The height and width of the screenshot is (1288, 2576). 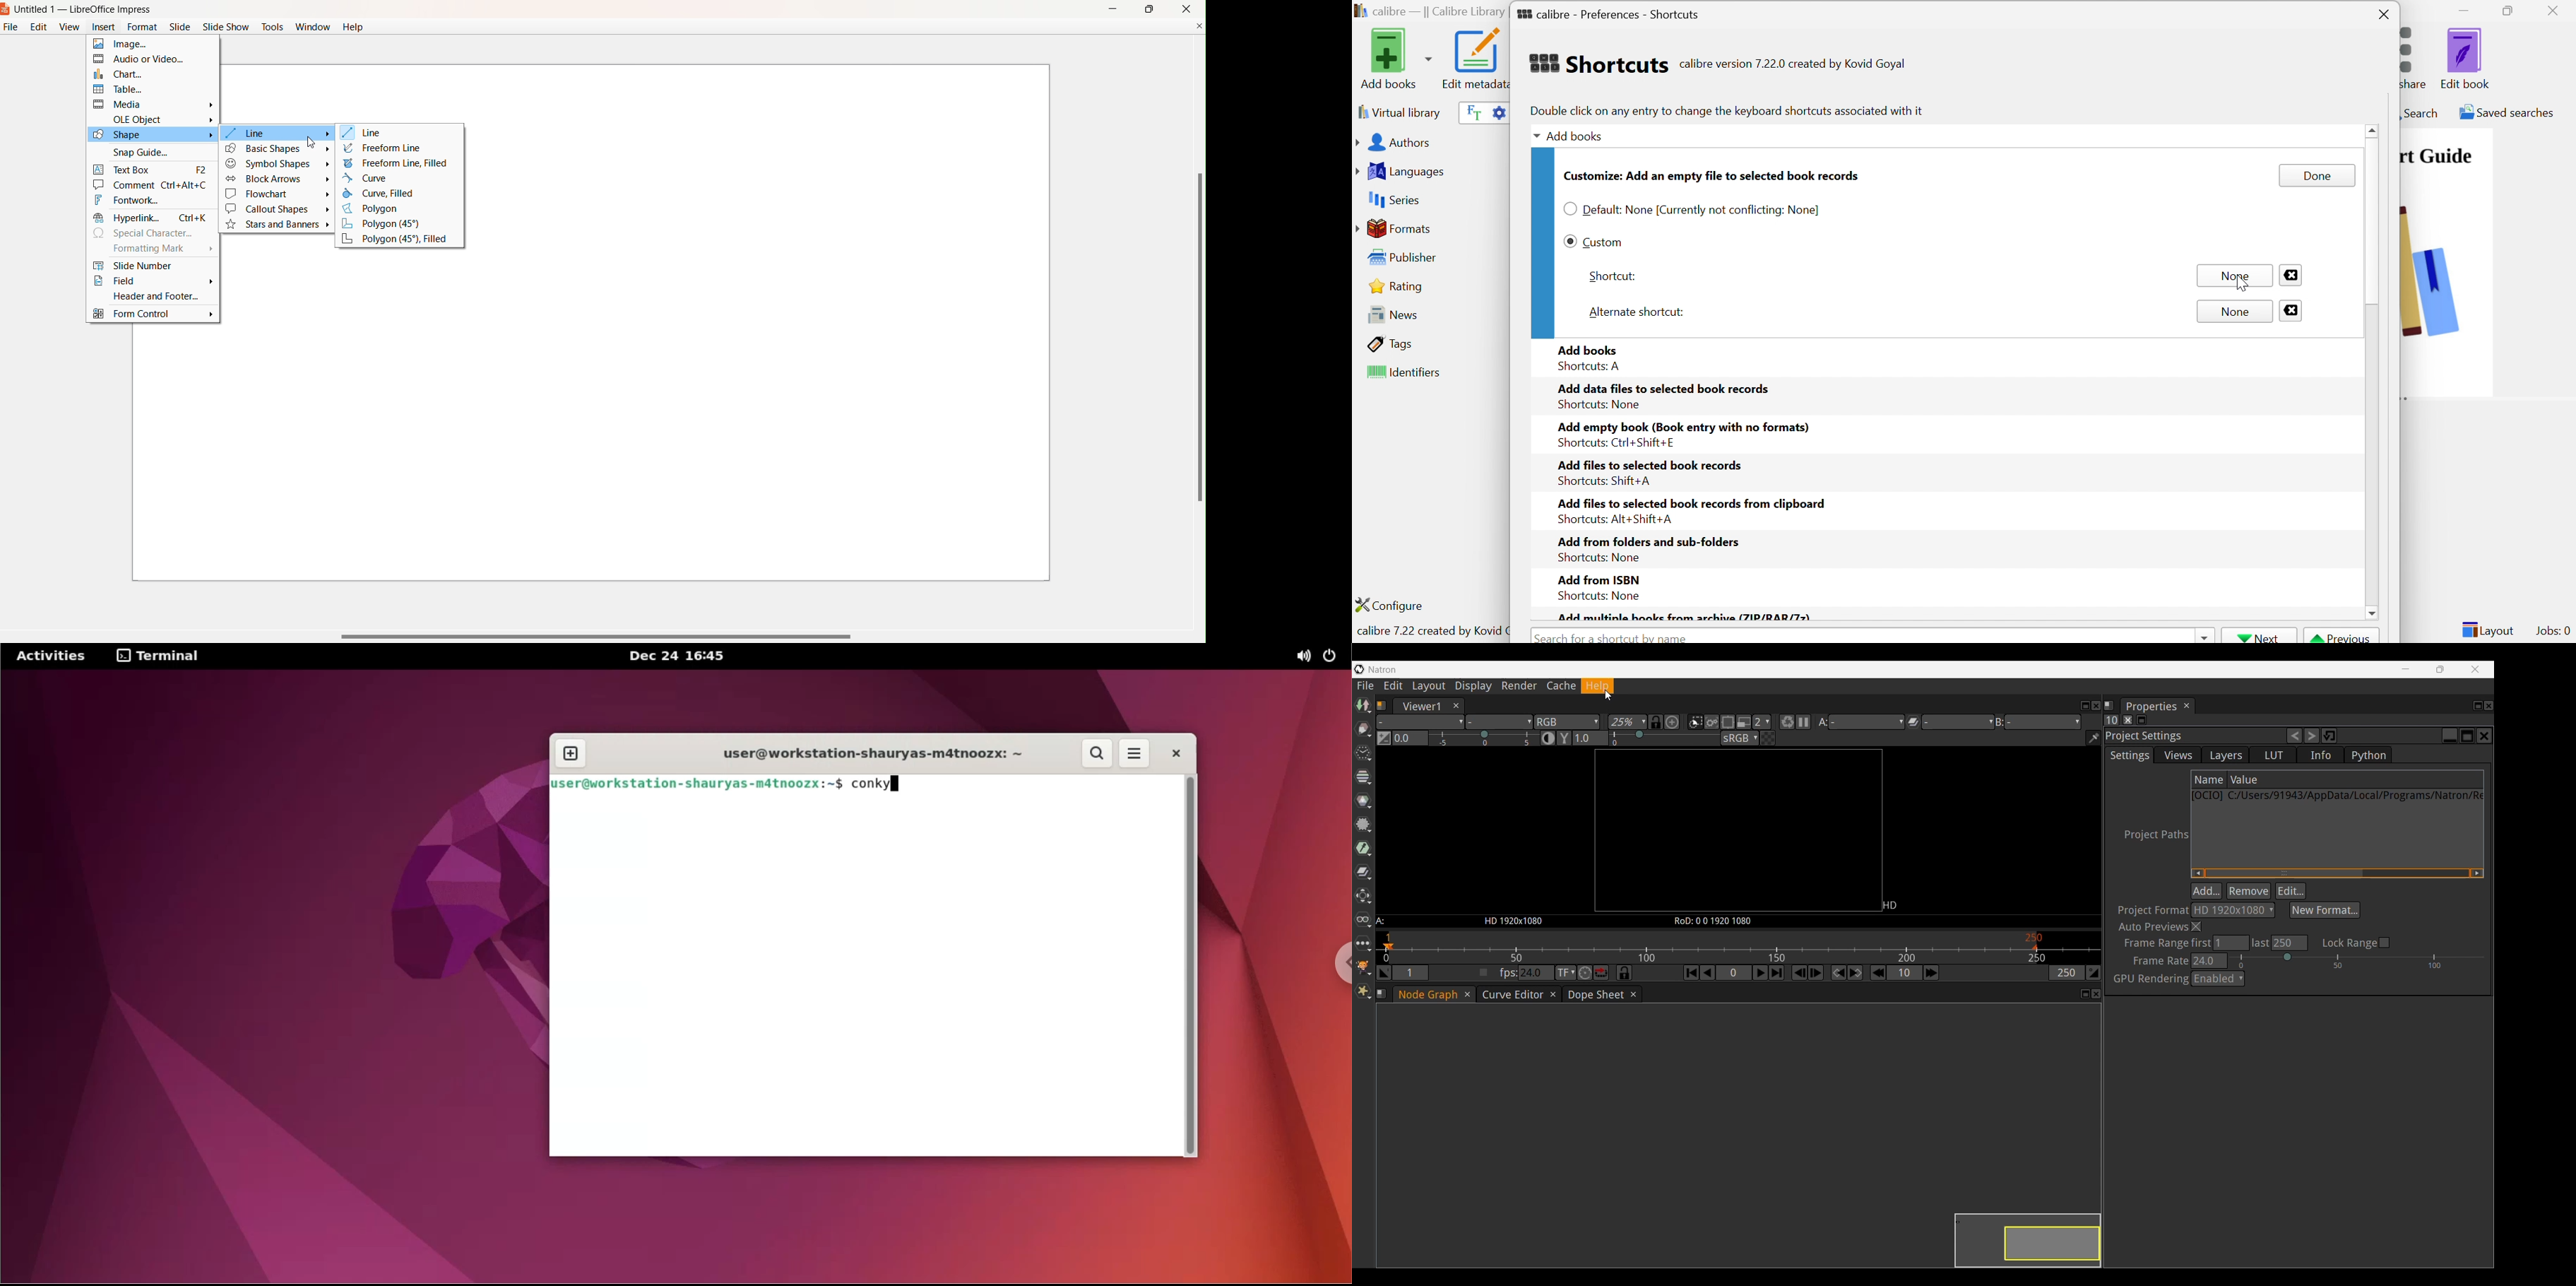 What do you see at coordinates (1613, 443) in the screenshot?
I see `Shortcuts: Ctrl+Shift+E` at bounding box center [1613, 443].